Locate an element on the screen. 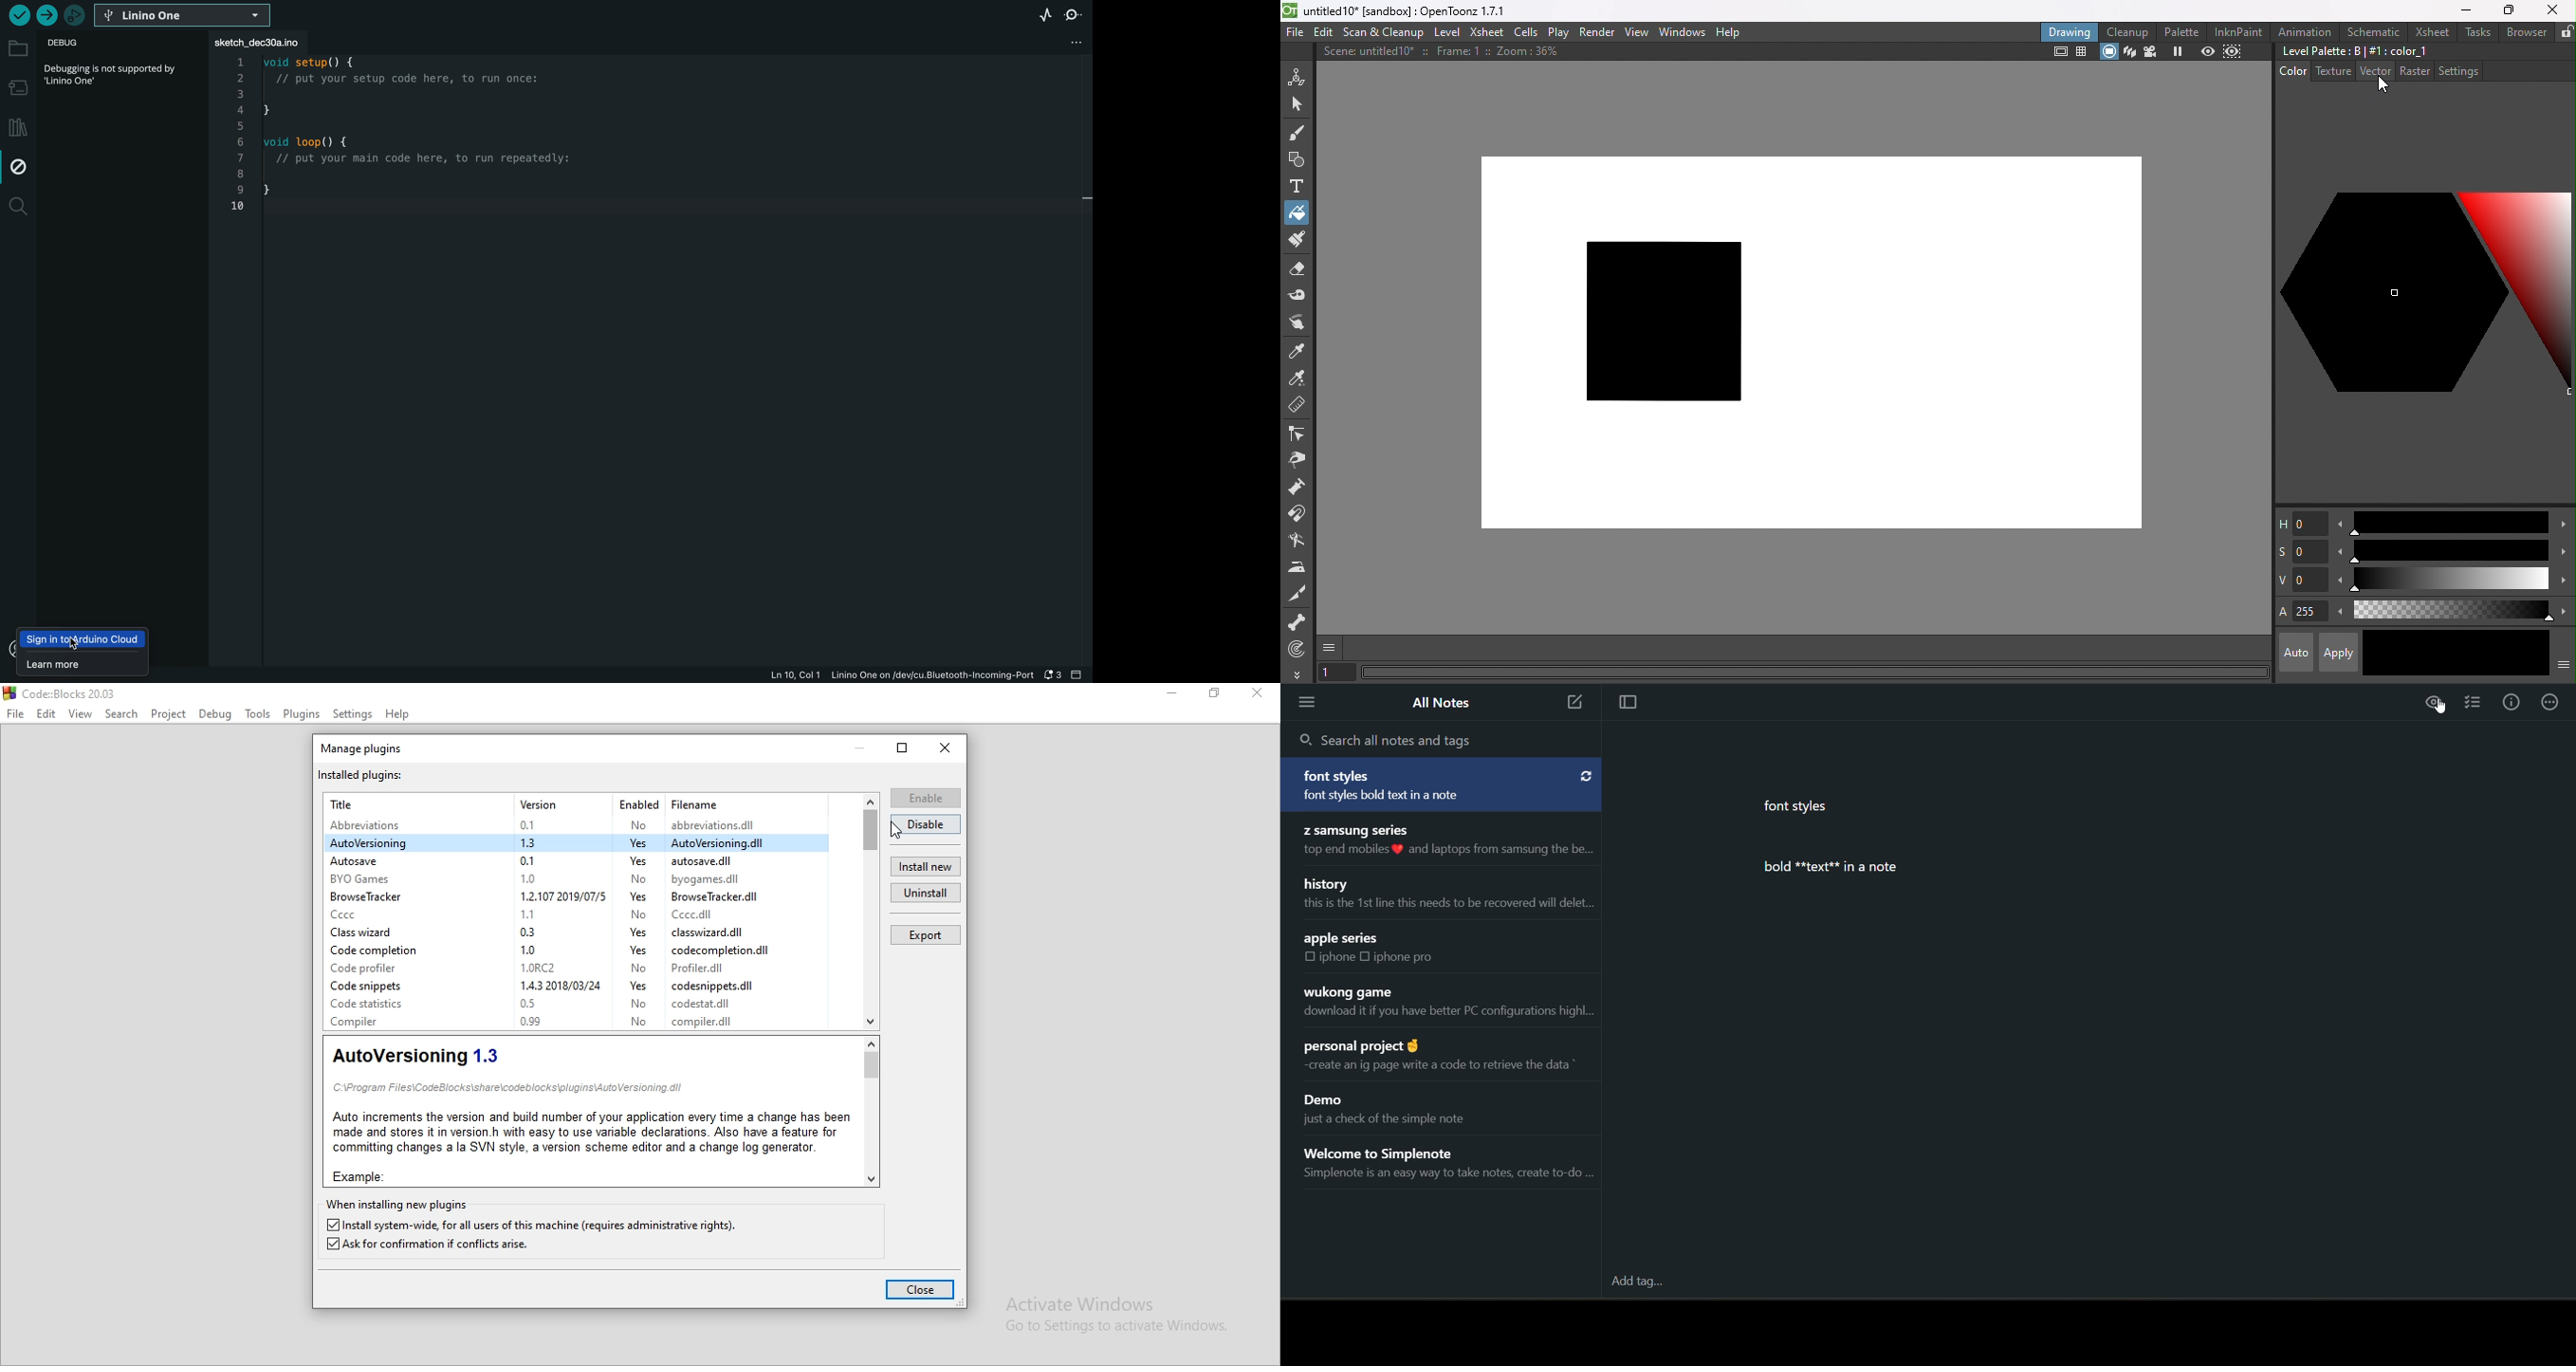 The height and width of the screenshot is (1372, 2576). Animation is located at coordinates (2306, 30).